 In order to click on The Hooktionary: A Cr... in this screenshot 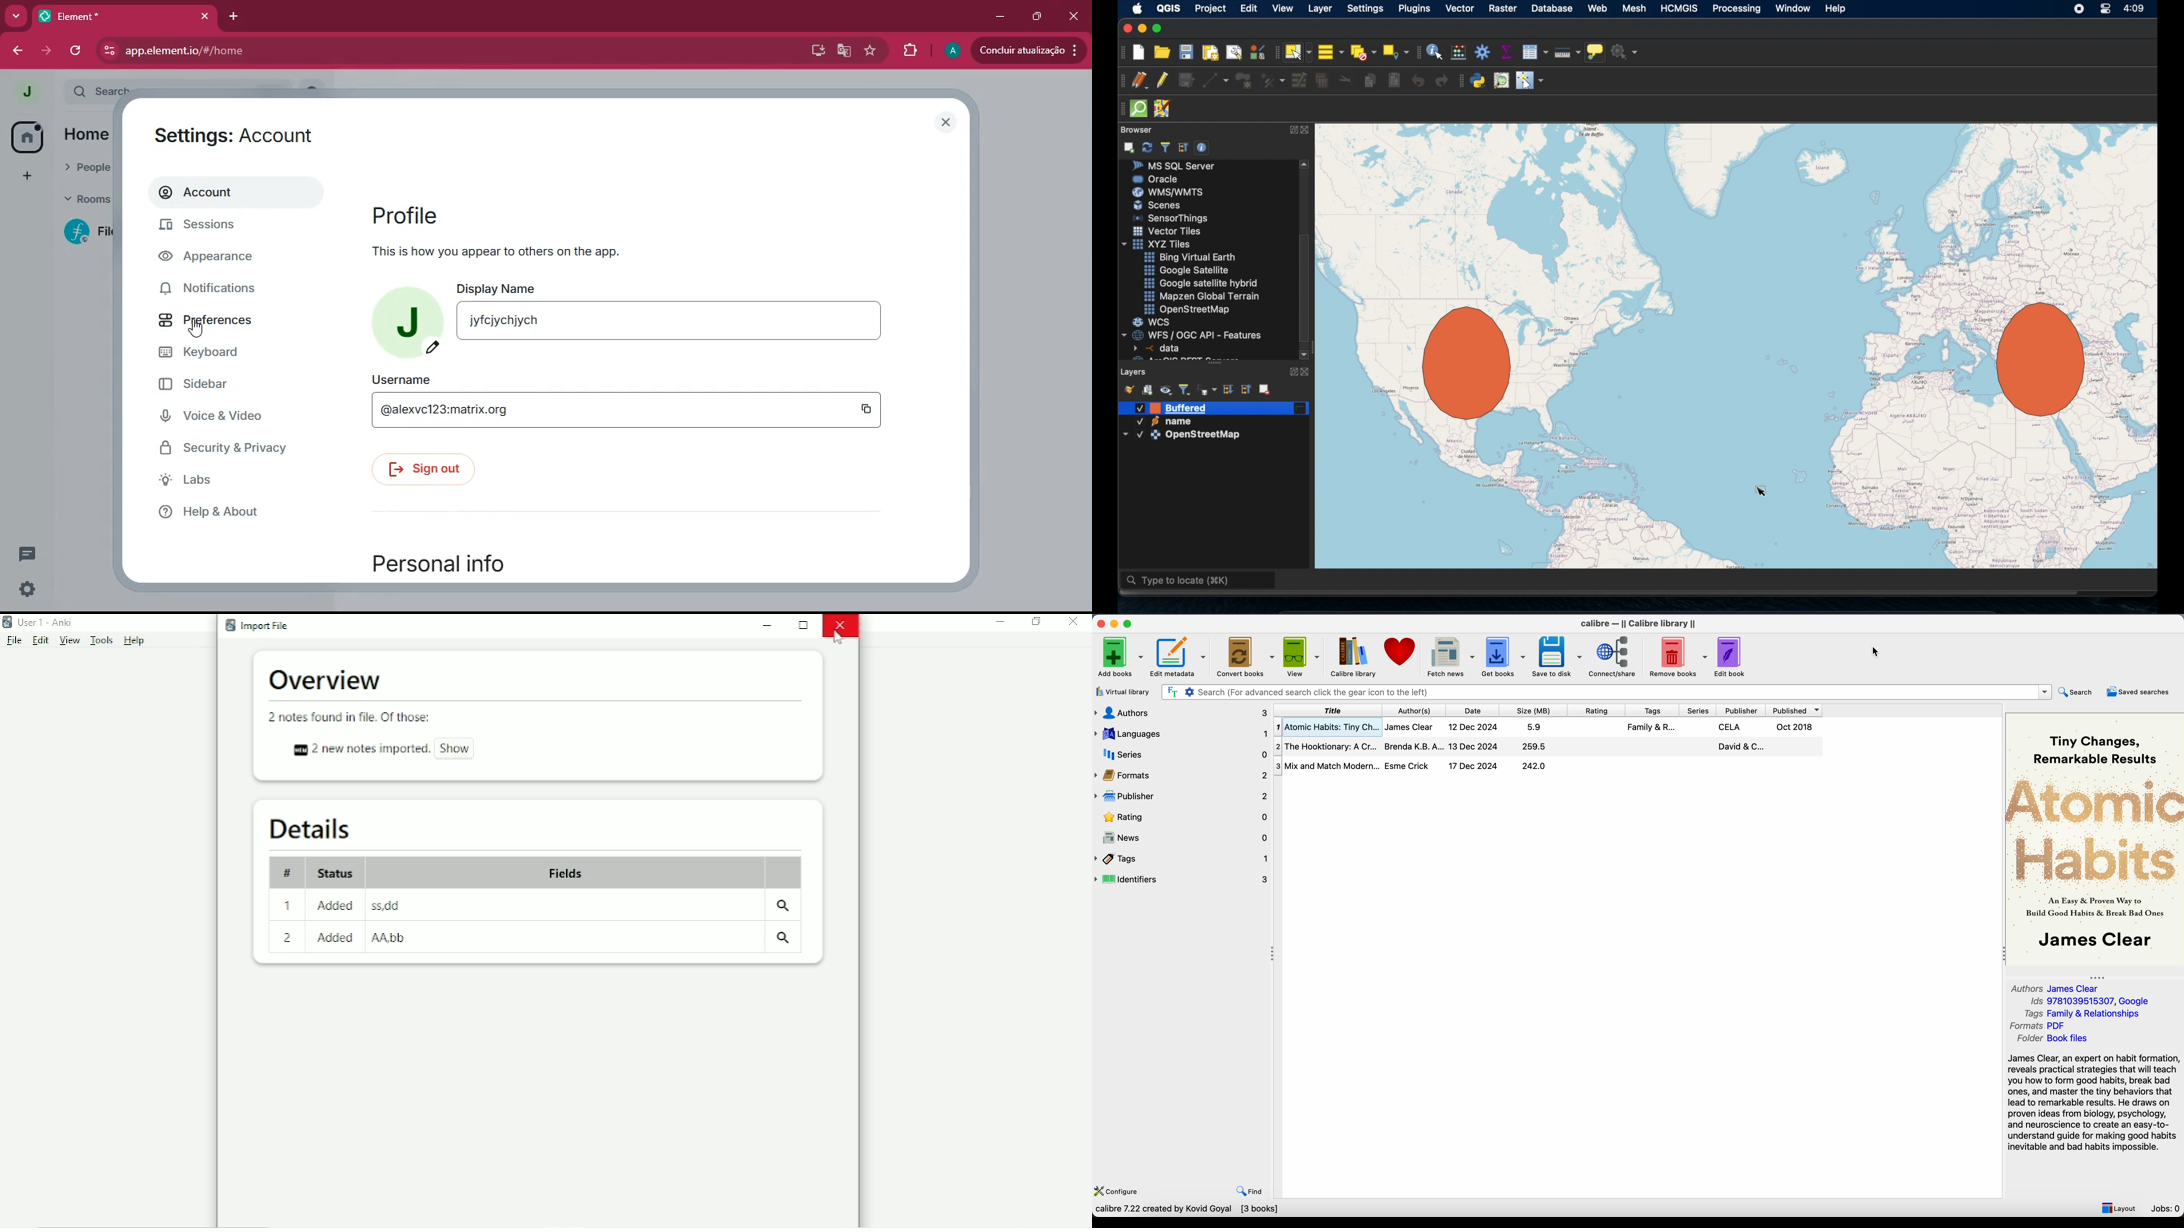, I will do `click(1326, 747)`.